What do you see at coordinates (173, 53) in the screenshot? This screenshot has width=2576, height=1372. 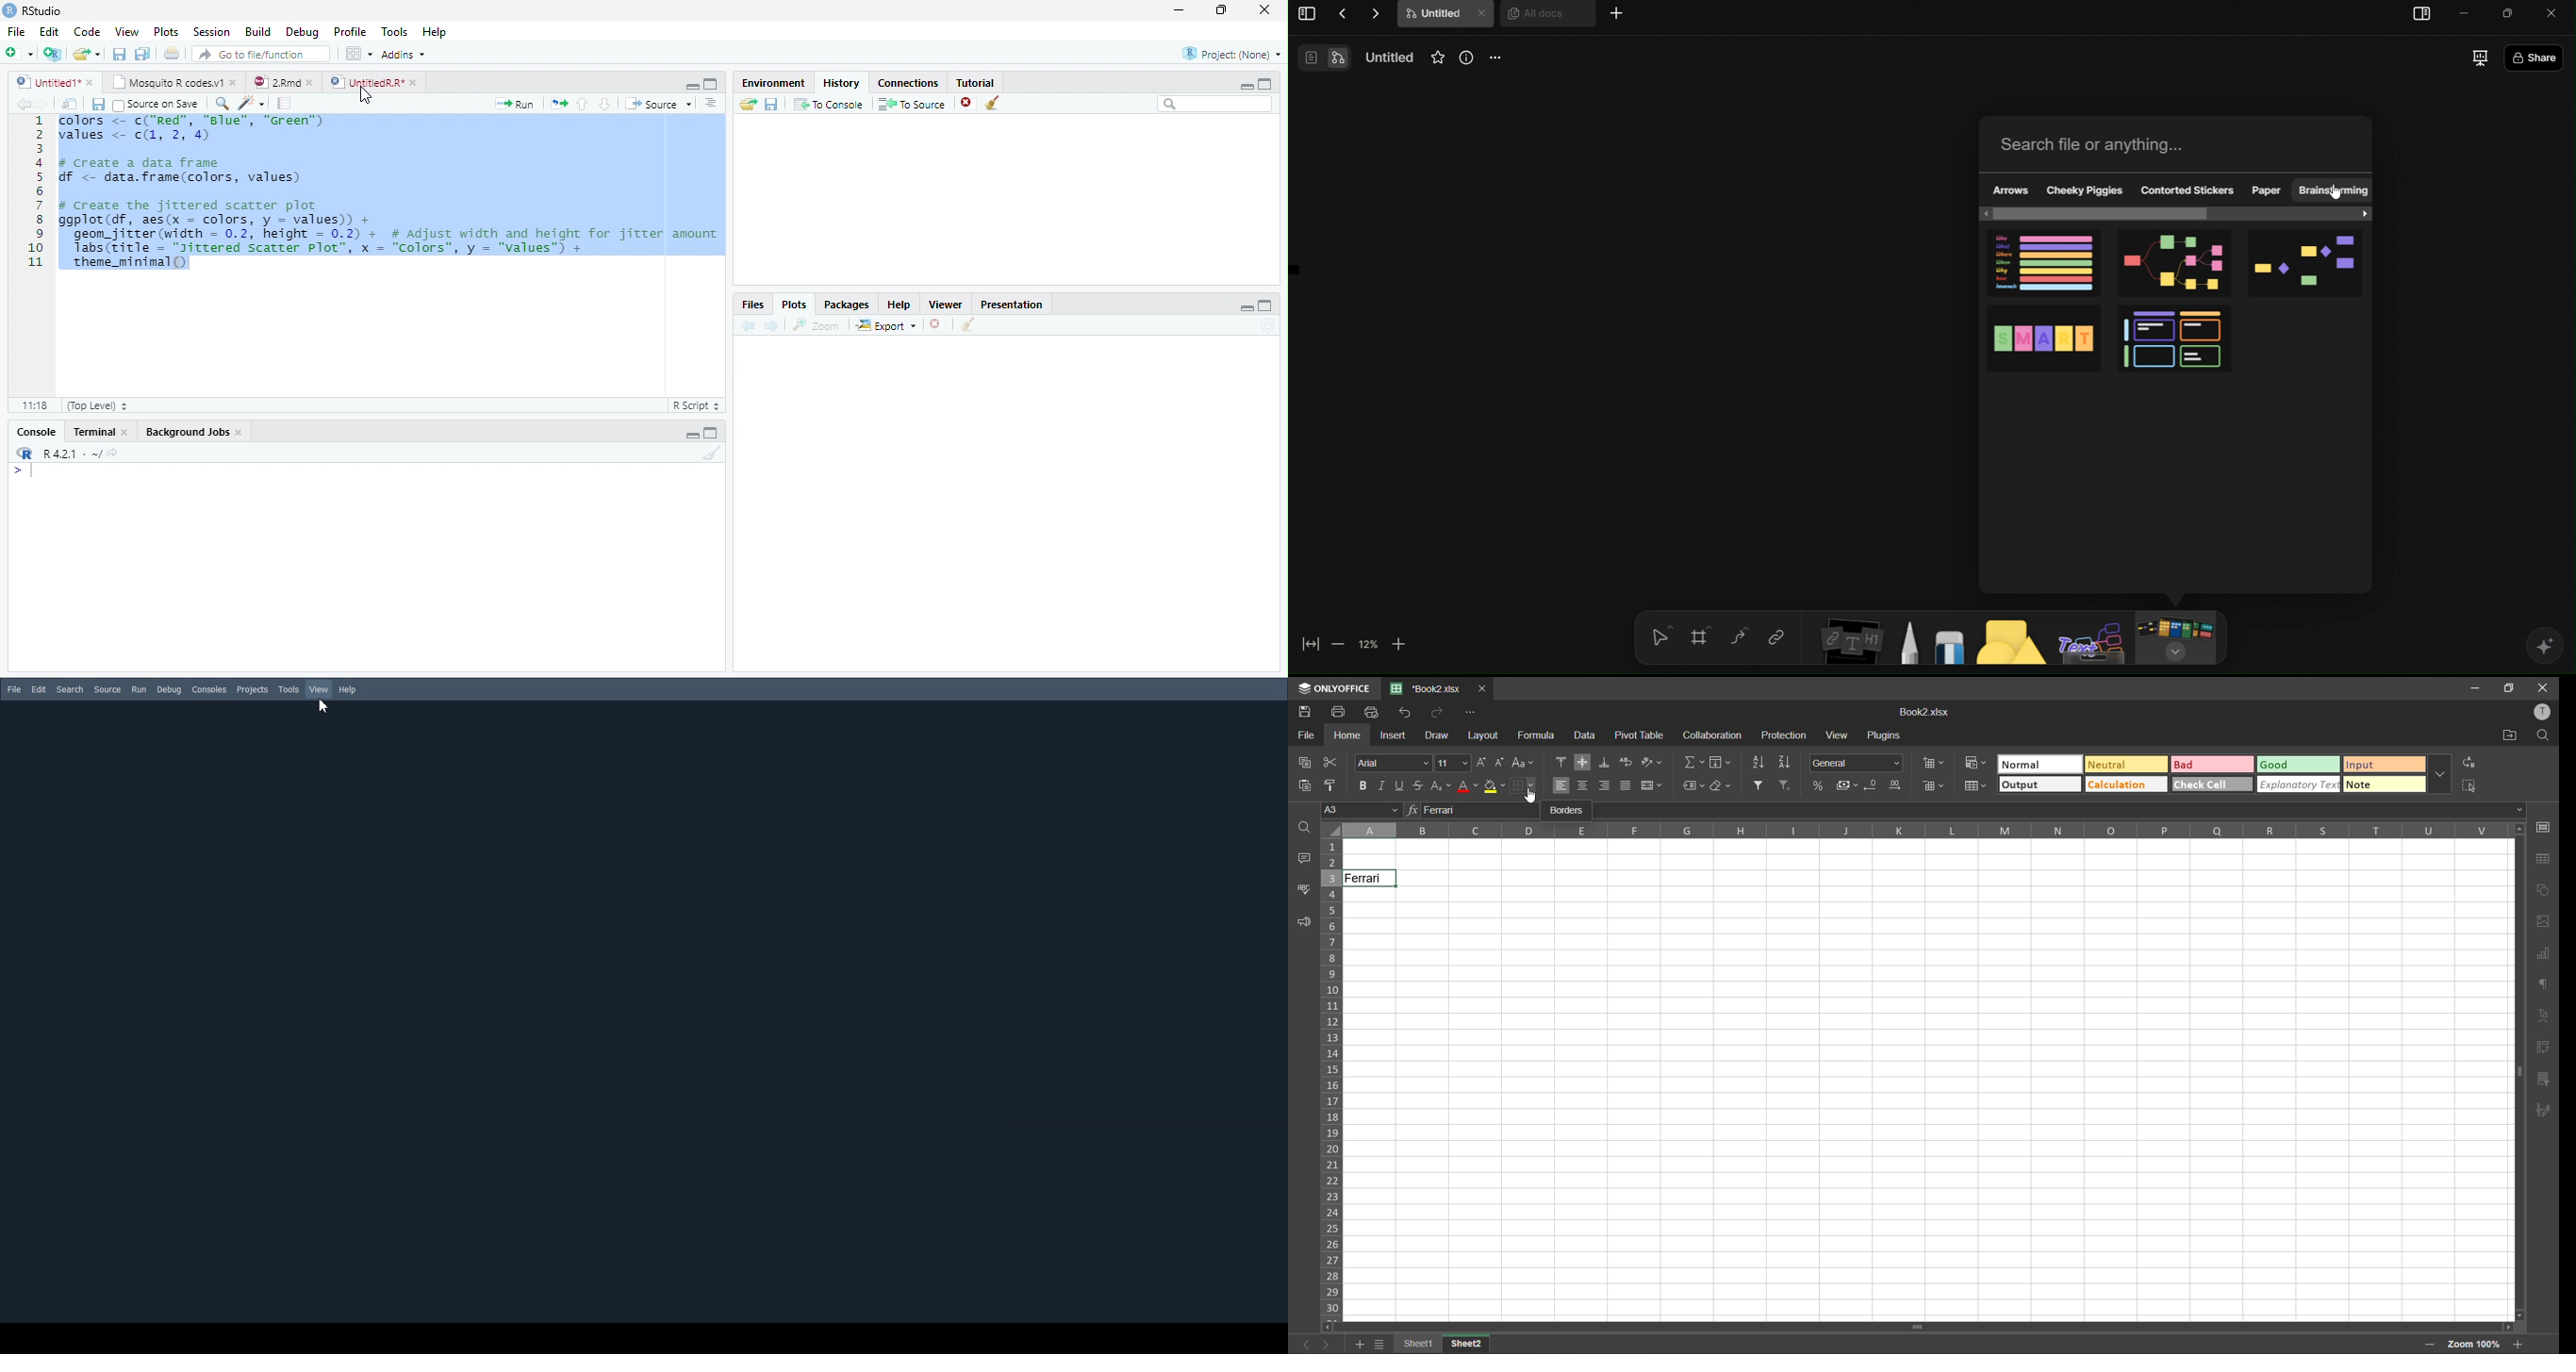 I see `Print the current file` at bounding box center [173, 53].